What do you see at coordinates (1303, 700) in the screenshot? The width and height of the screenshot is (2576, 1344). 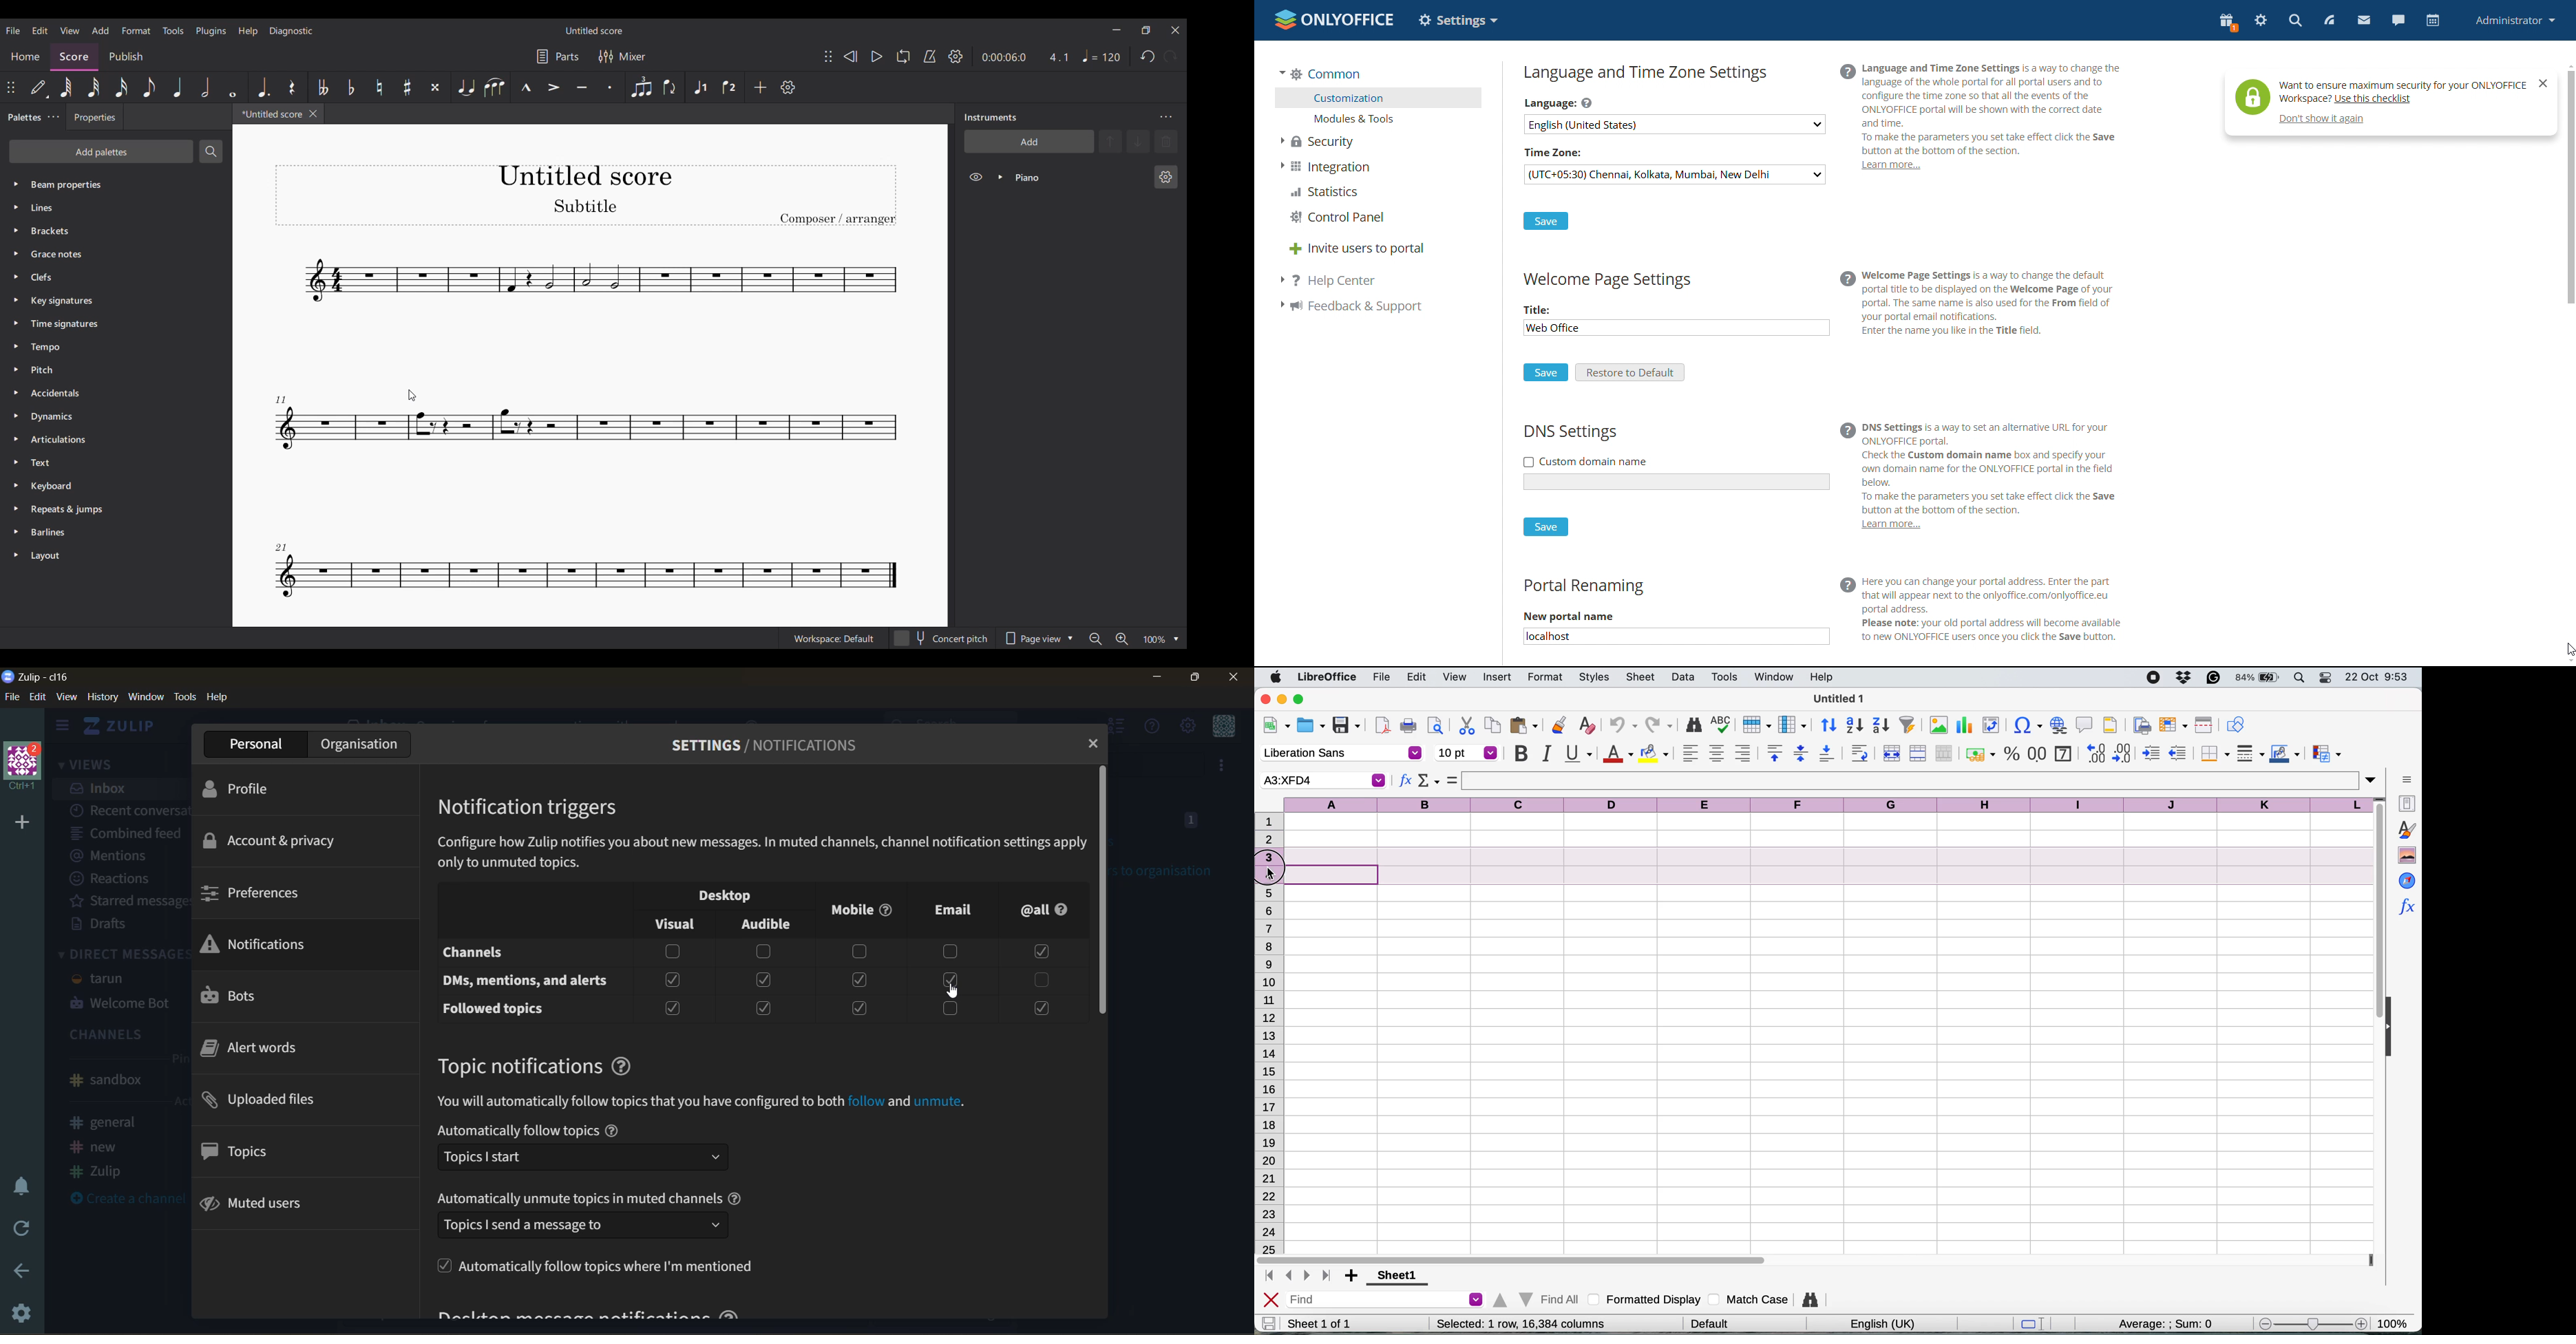 I see `maximise` at bounding box center [1303, 700].